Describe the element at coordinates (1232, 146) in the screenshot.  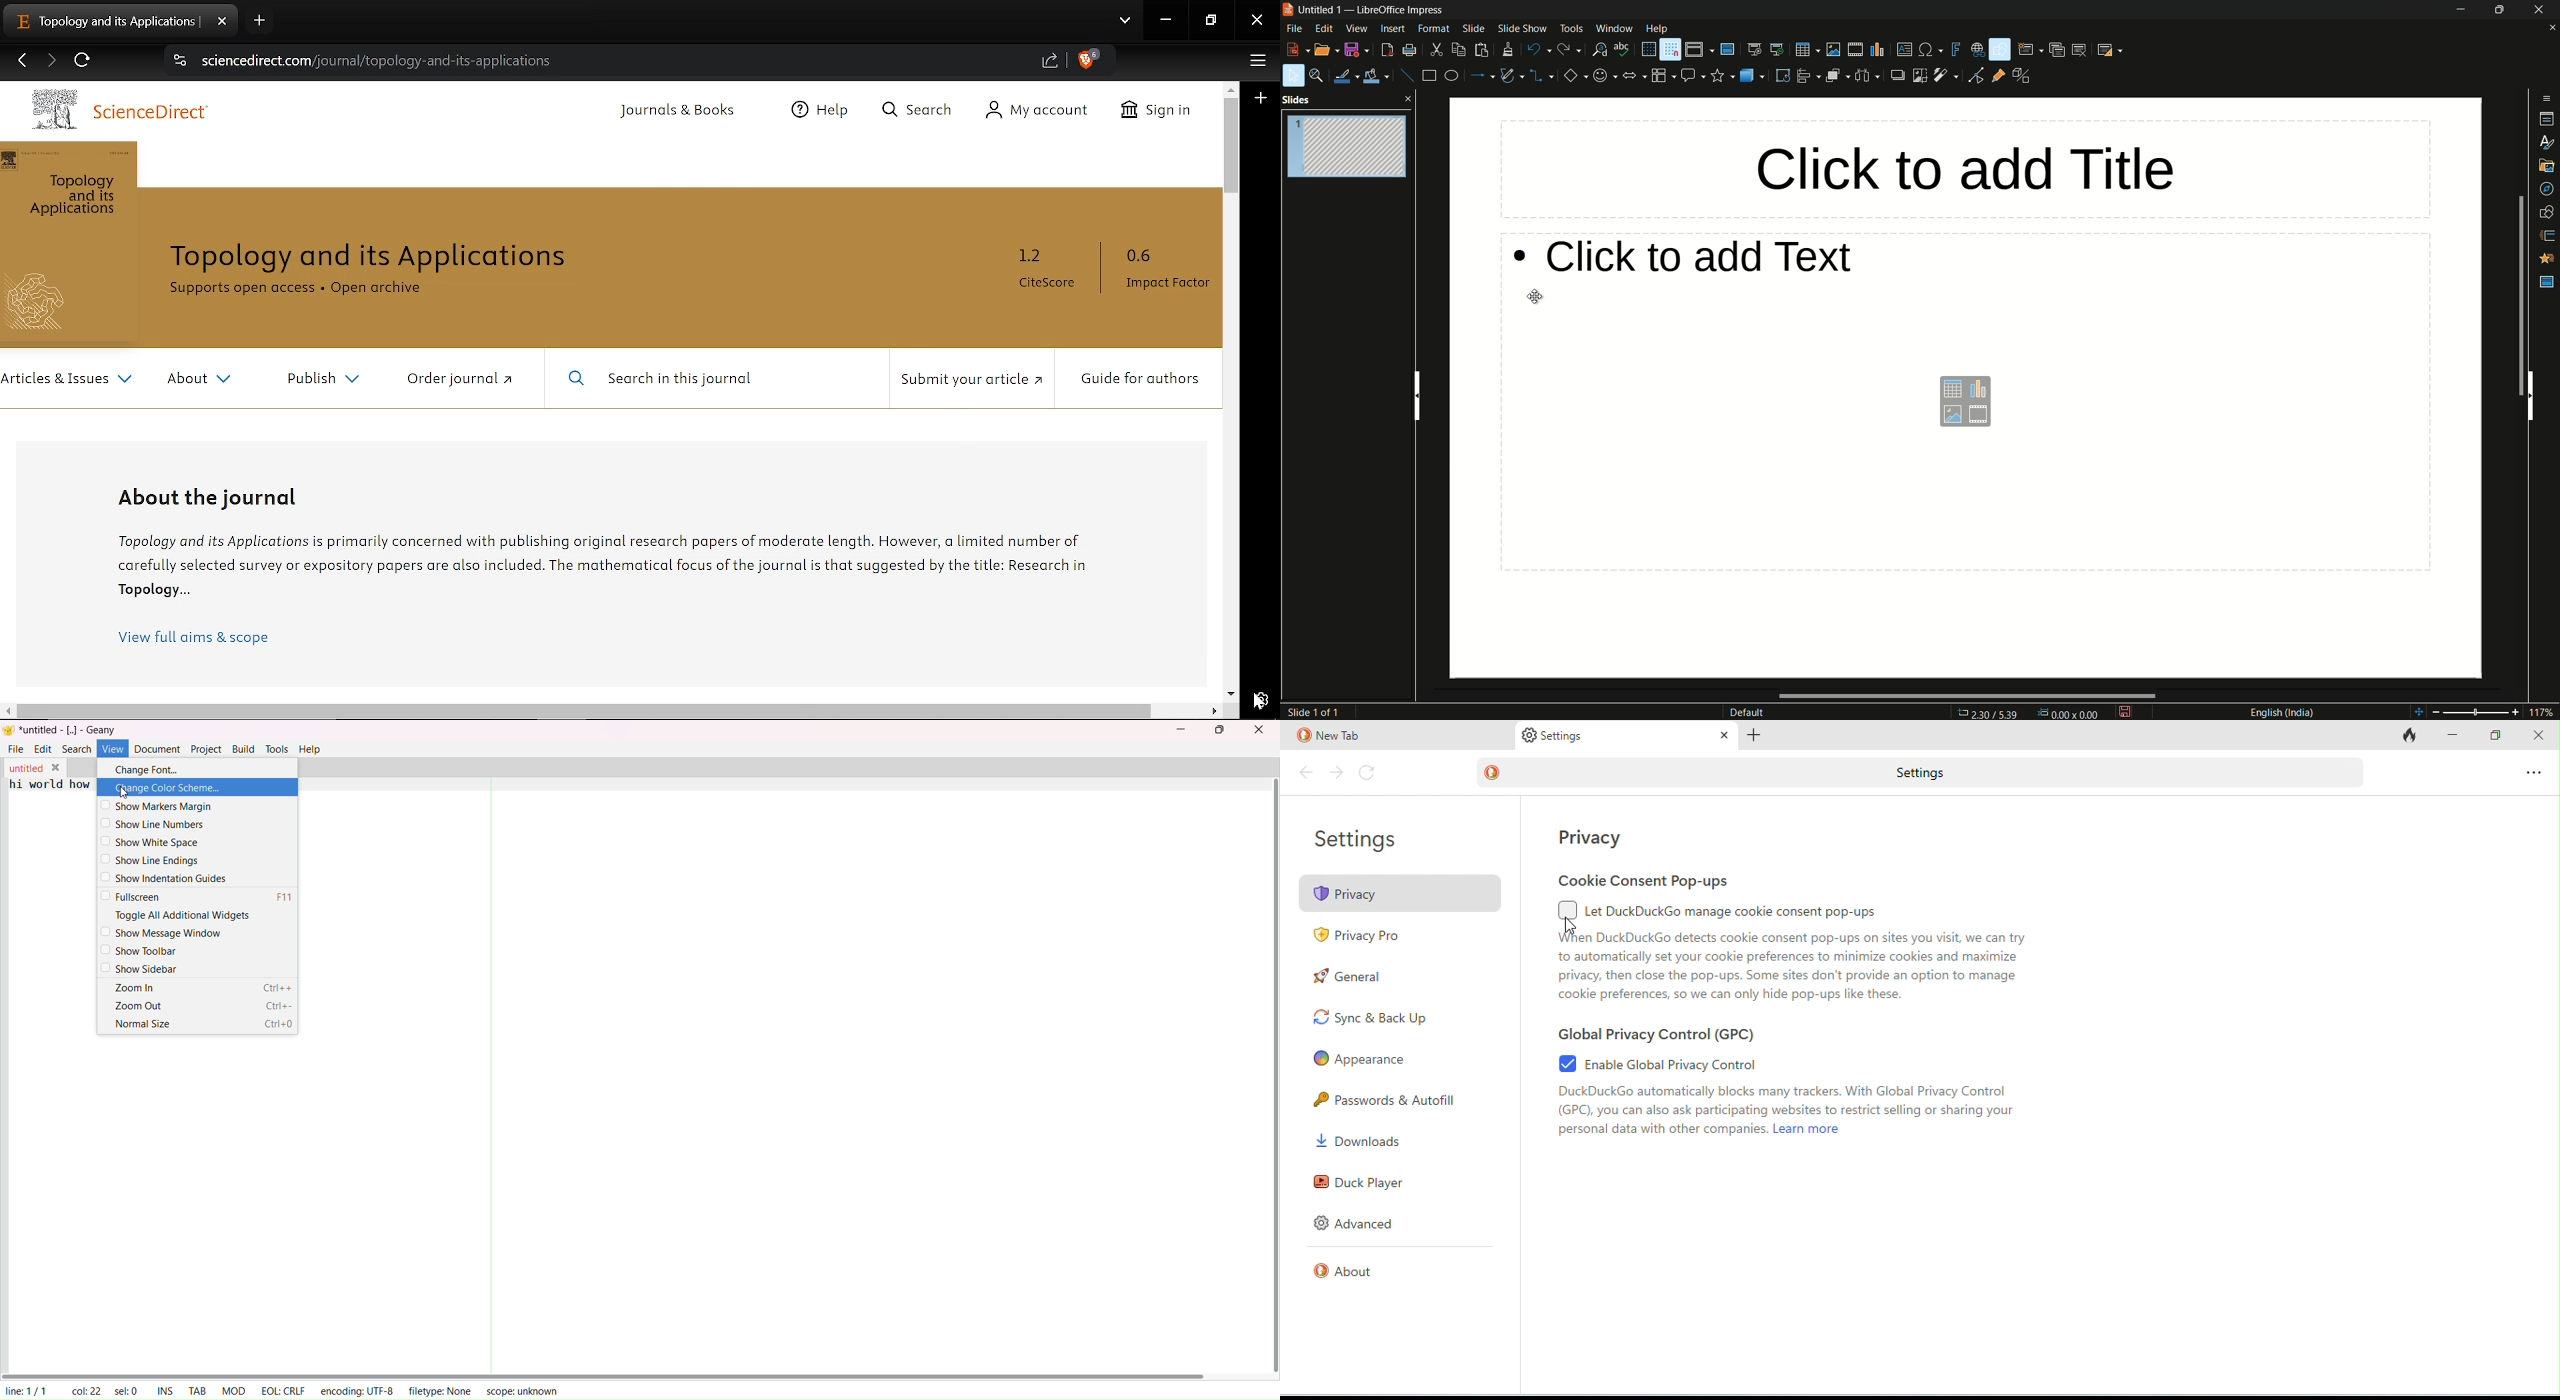
I see `Vertical scrollbar` at that location.